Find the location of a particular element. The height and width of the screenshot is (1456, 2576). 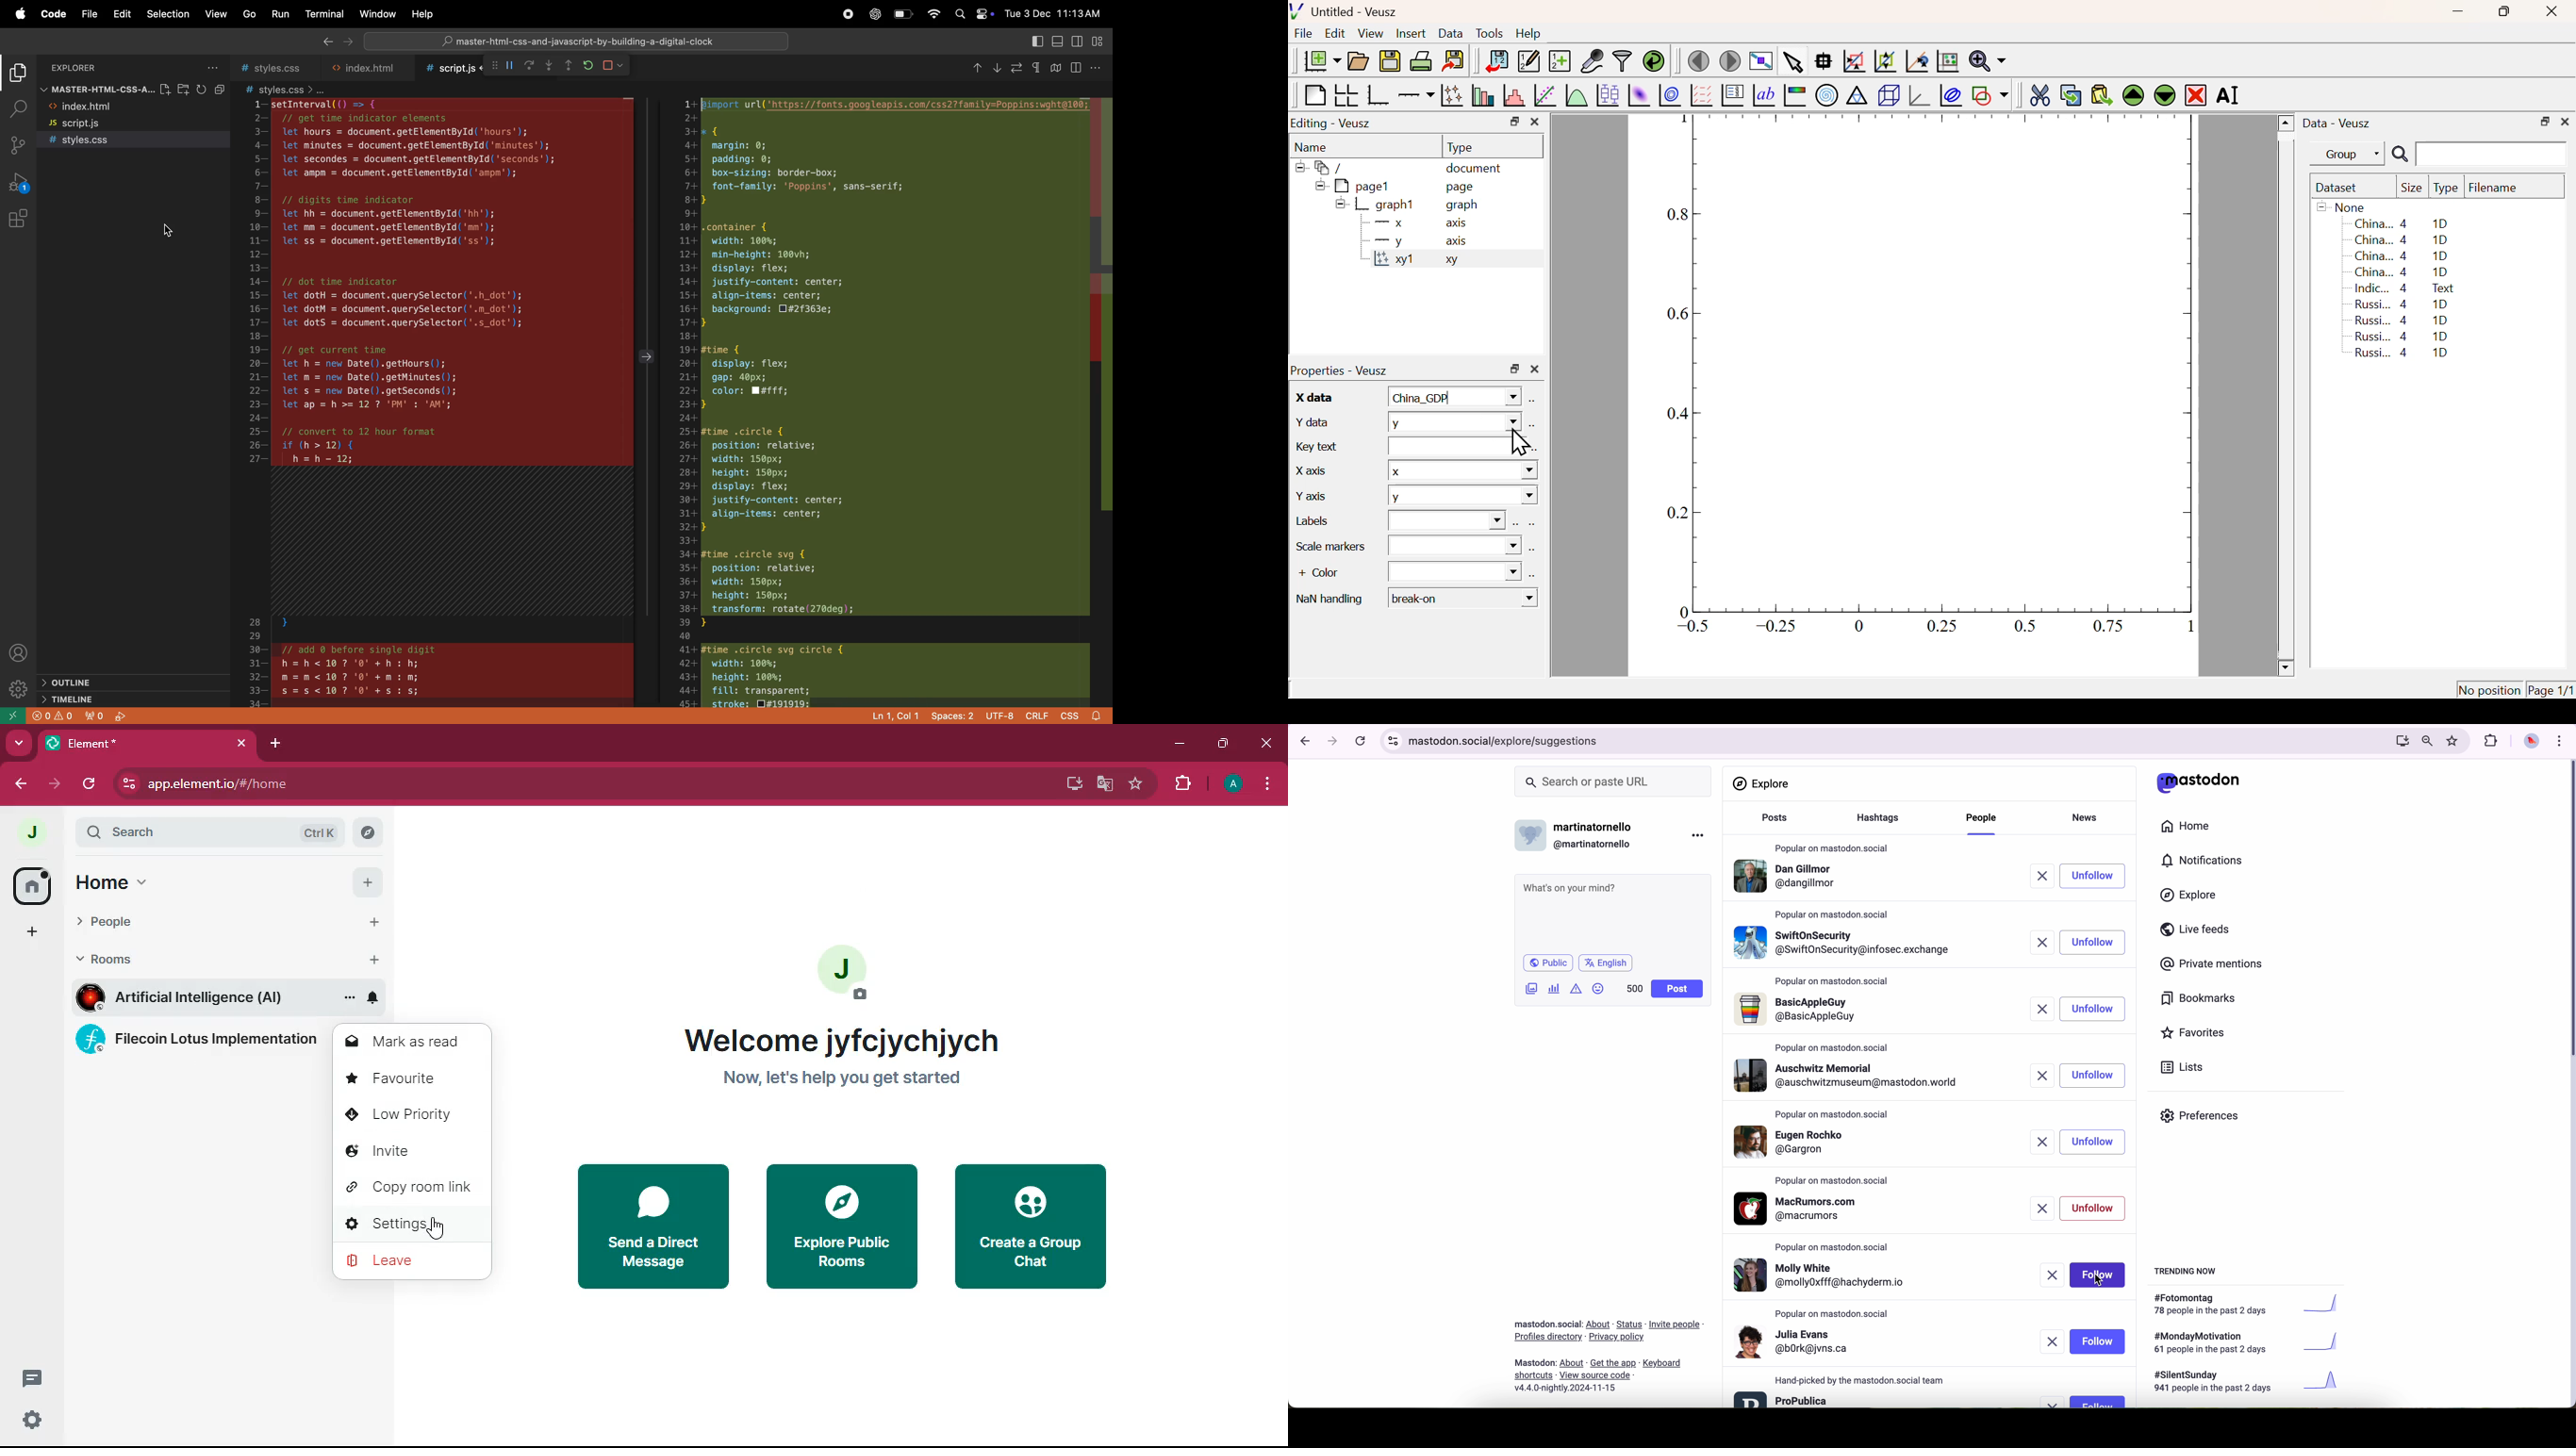

space 2 is located at coordinates (954, 717).